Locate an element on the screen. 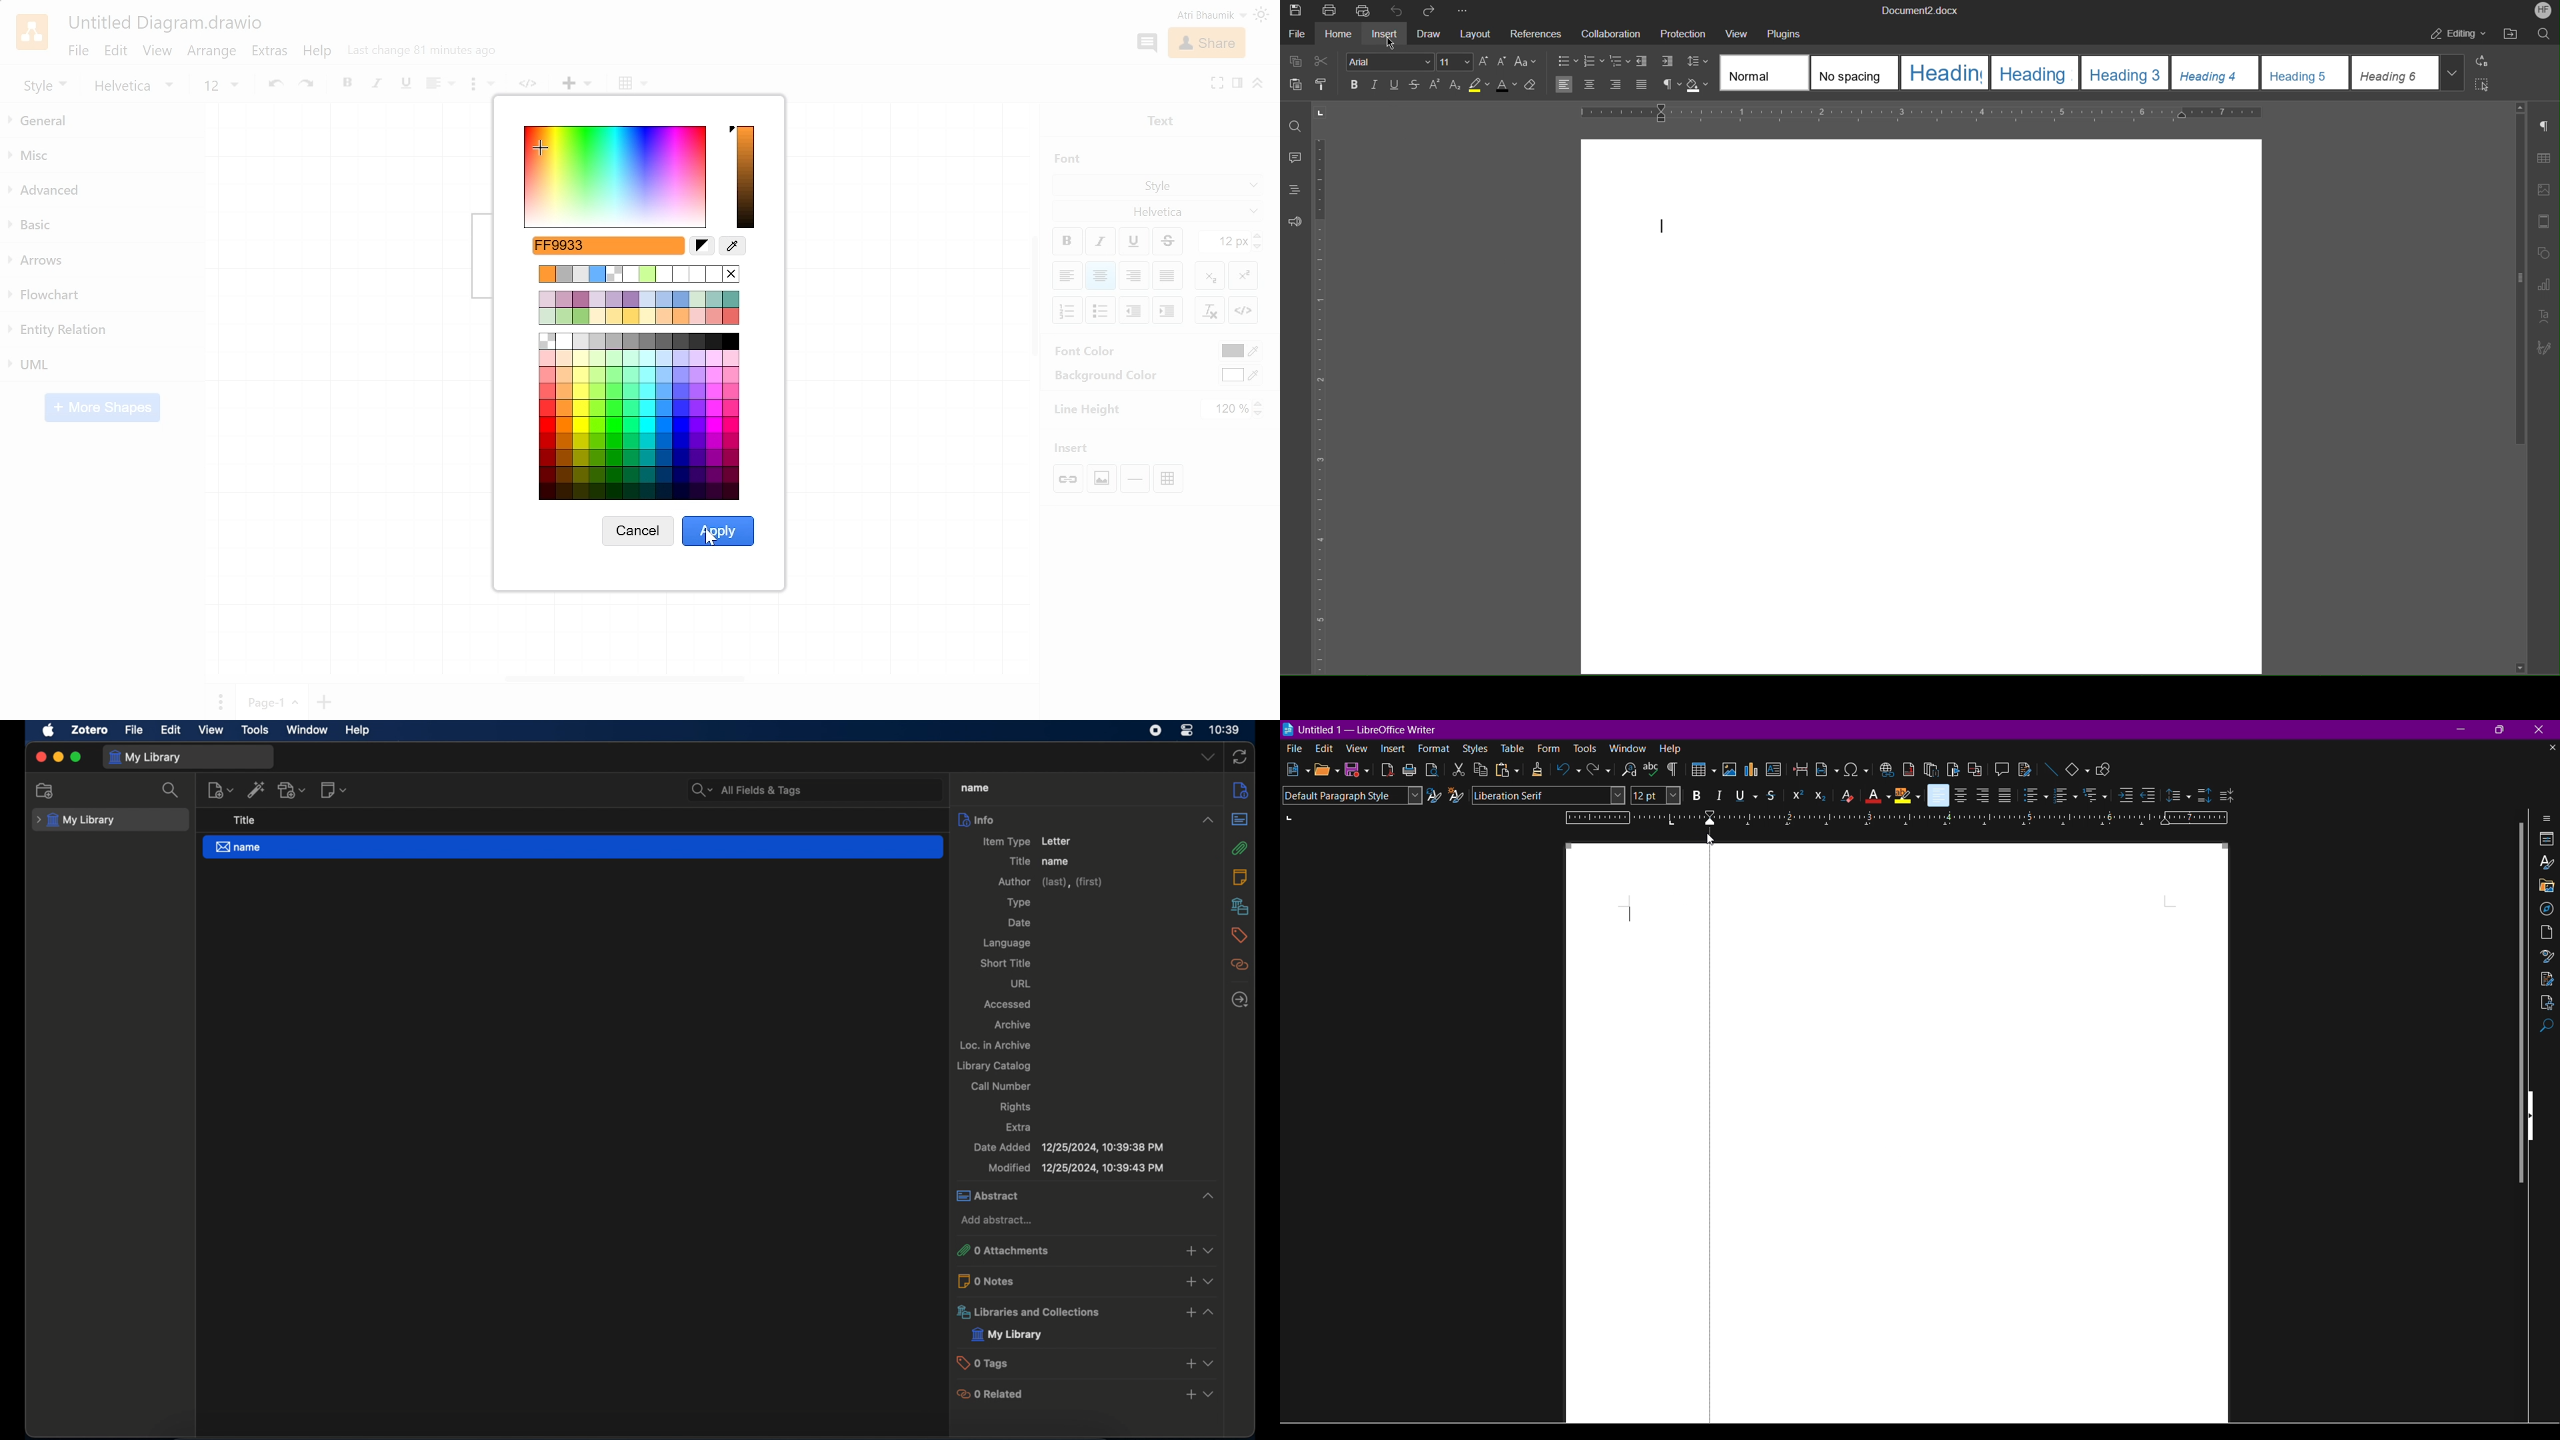 The height and width of the screenshot is (1456, 2576). Paragraph Settings is located at coordinates (2544, 127).